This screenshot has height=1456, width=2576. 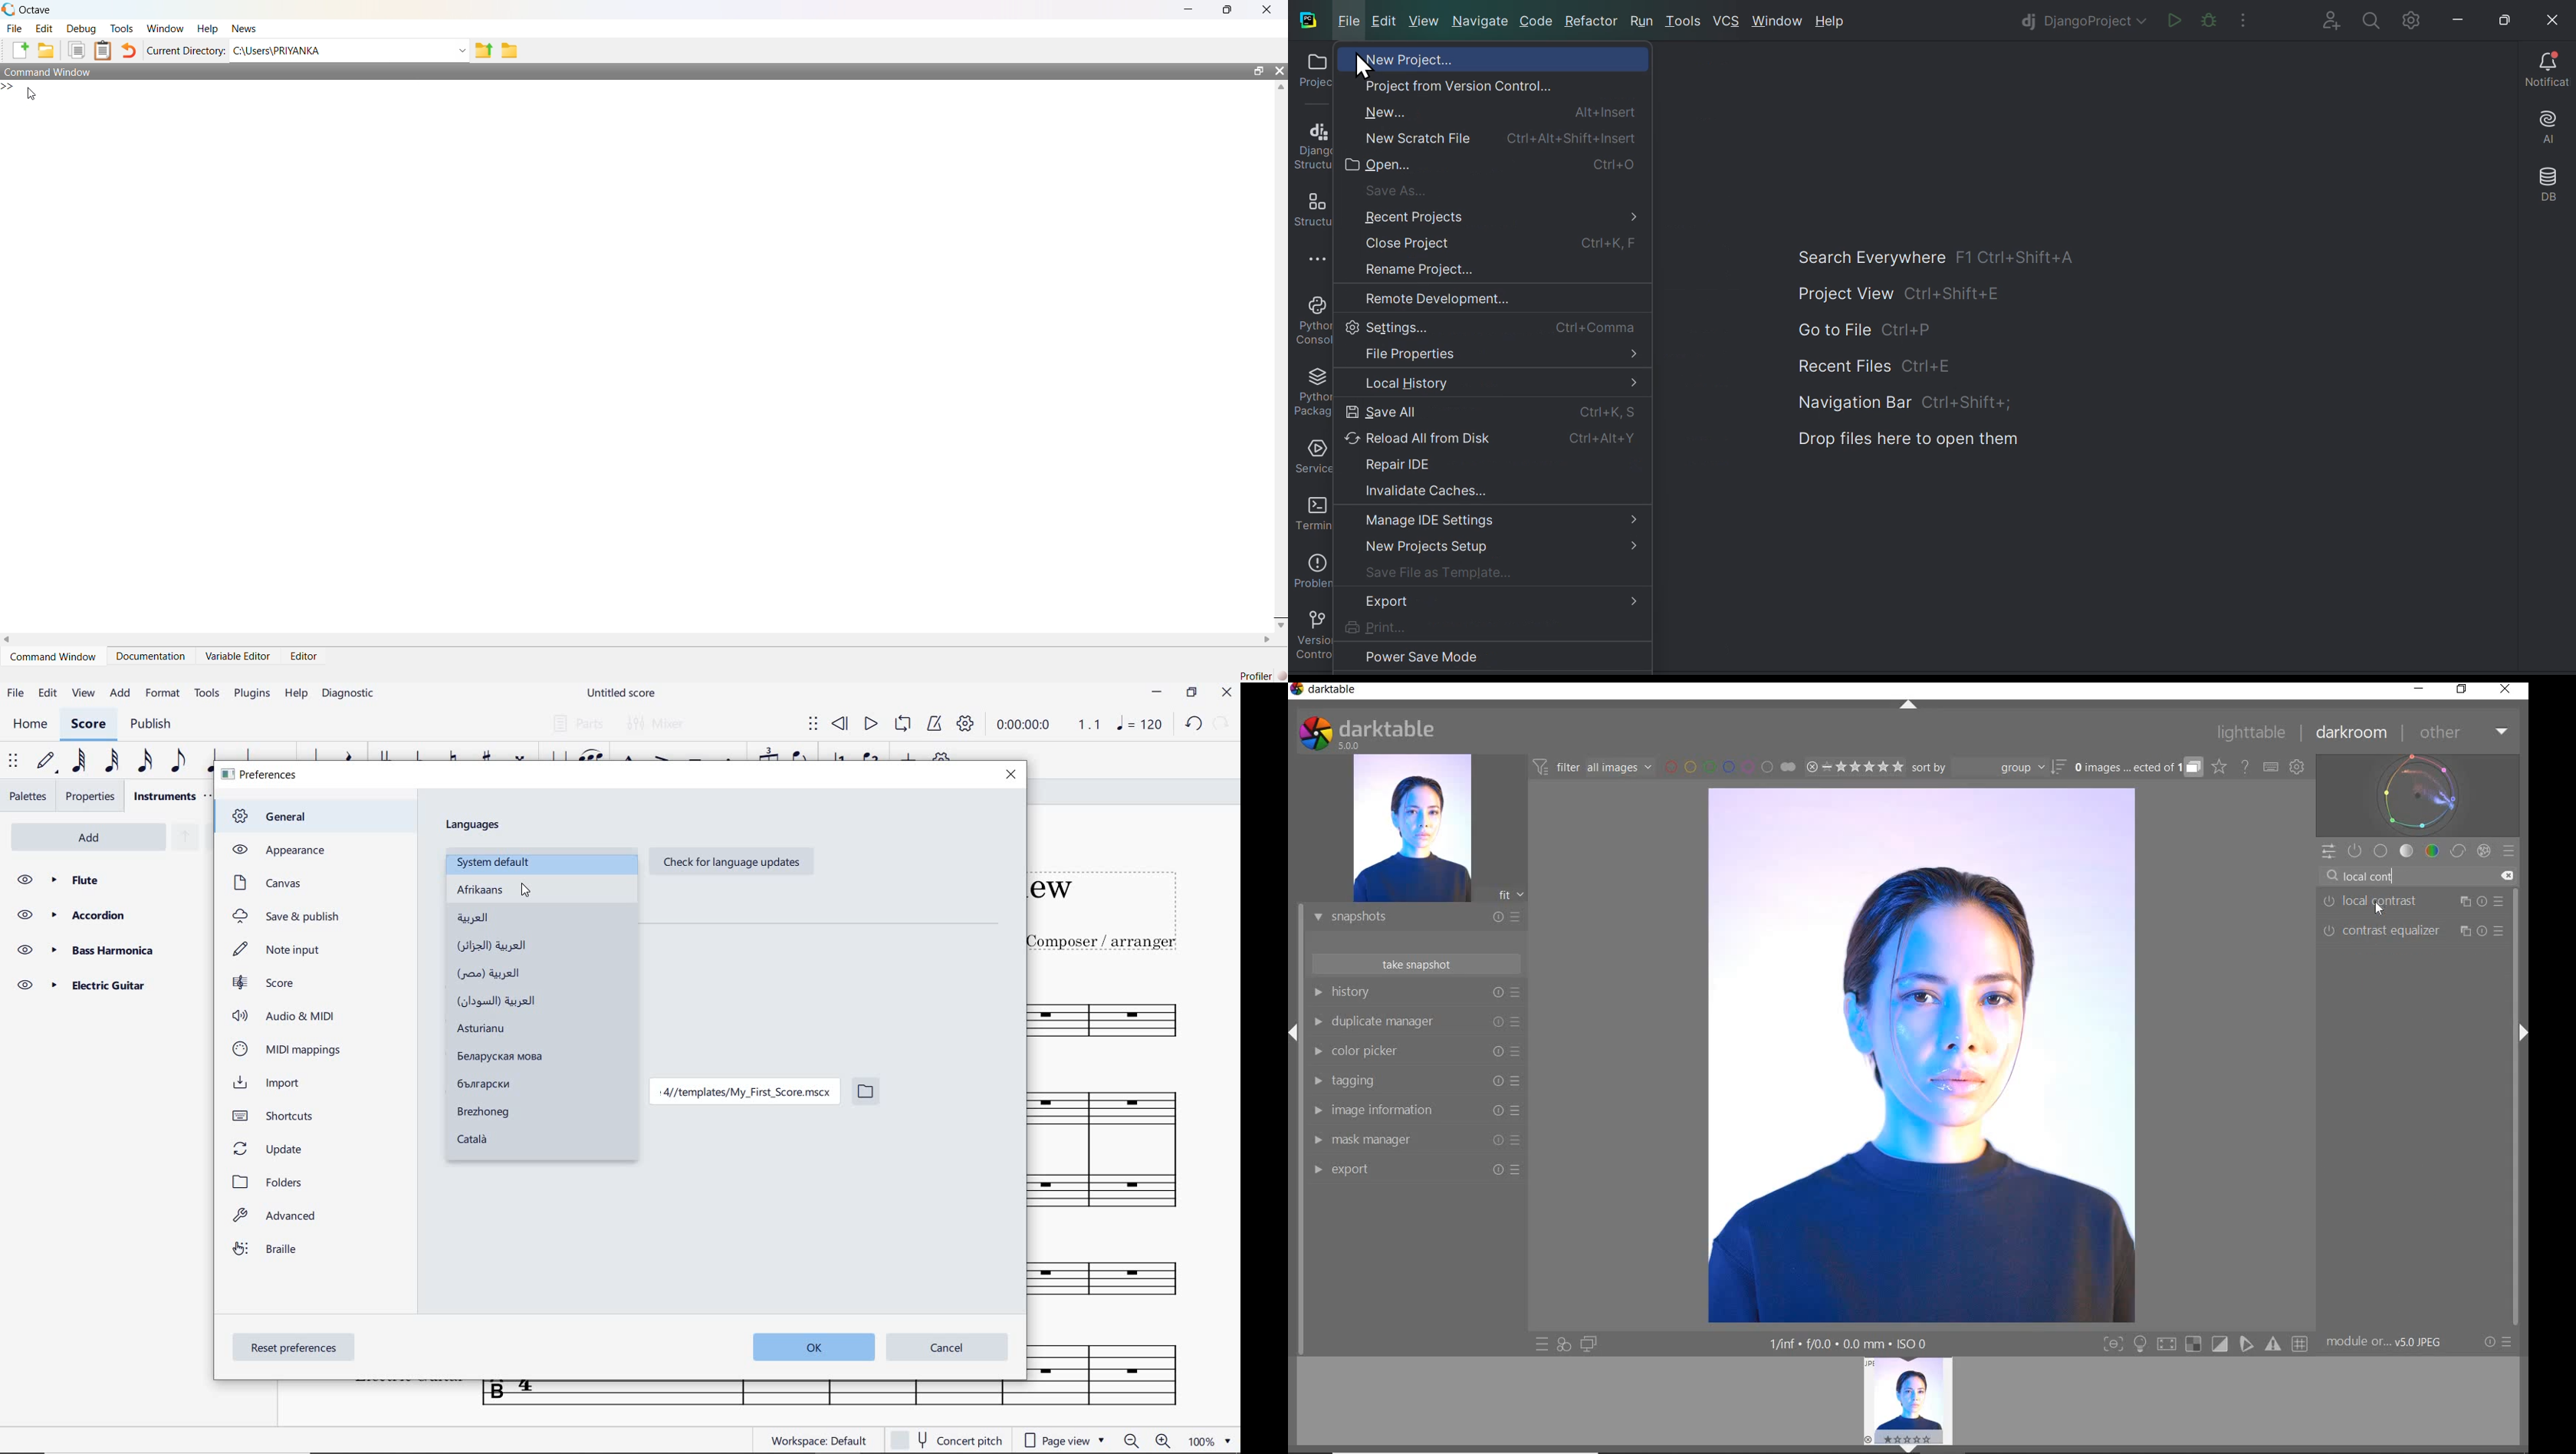 I want to click on IMAGE INFORMATION, so click(x=1411, y=1114).